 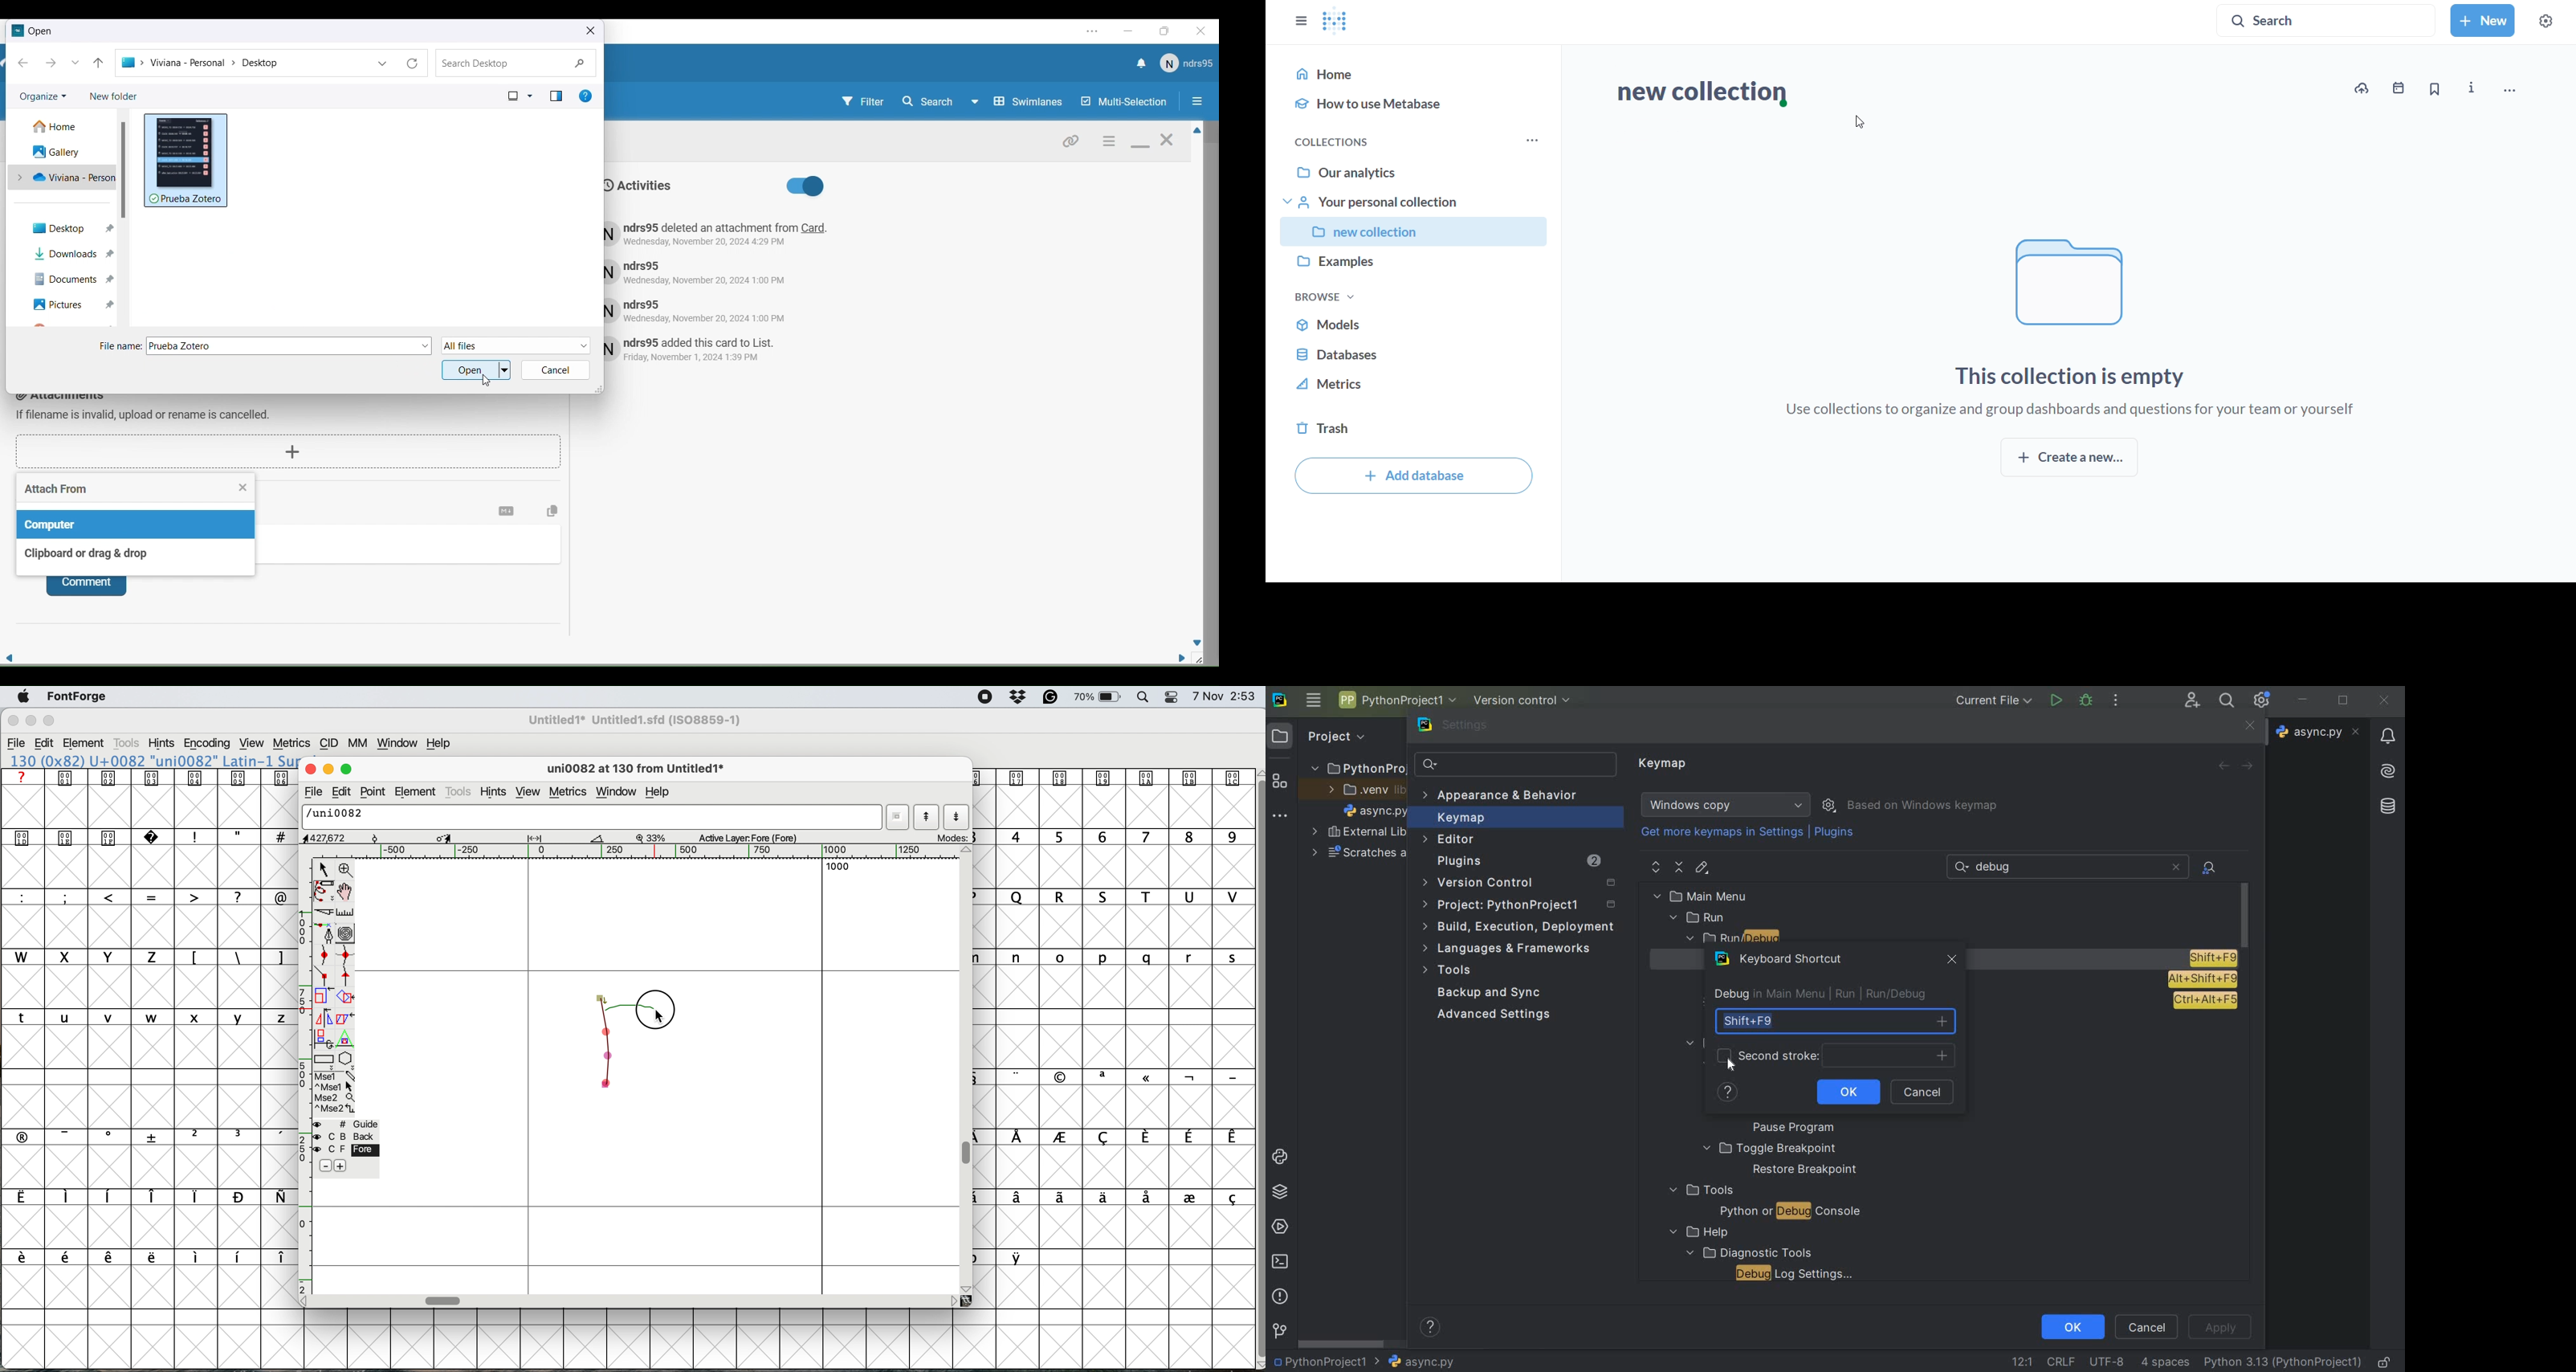 What do you see at coordinates (662, 793) in the screenshot?
I see `help` at bounding box center [662, 793].